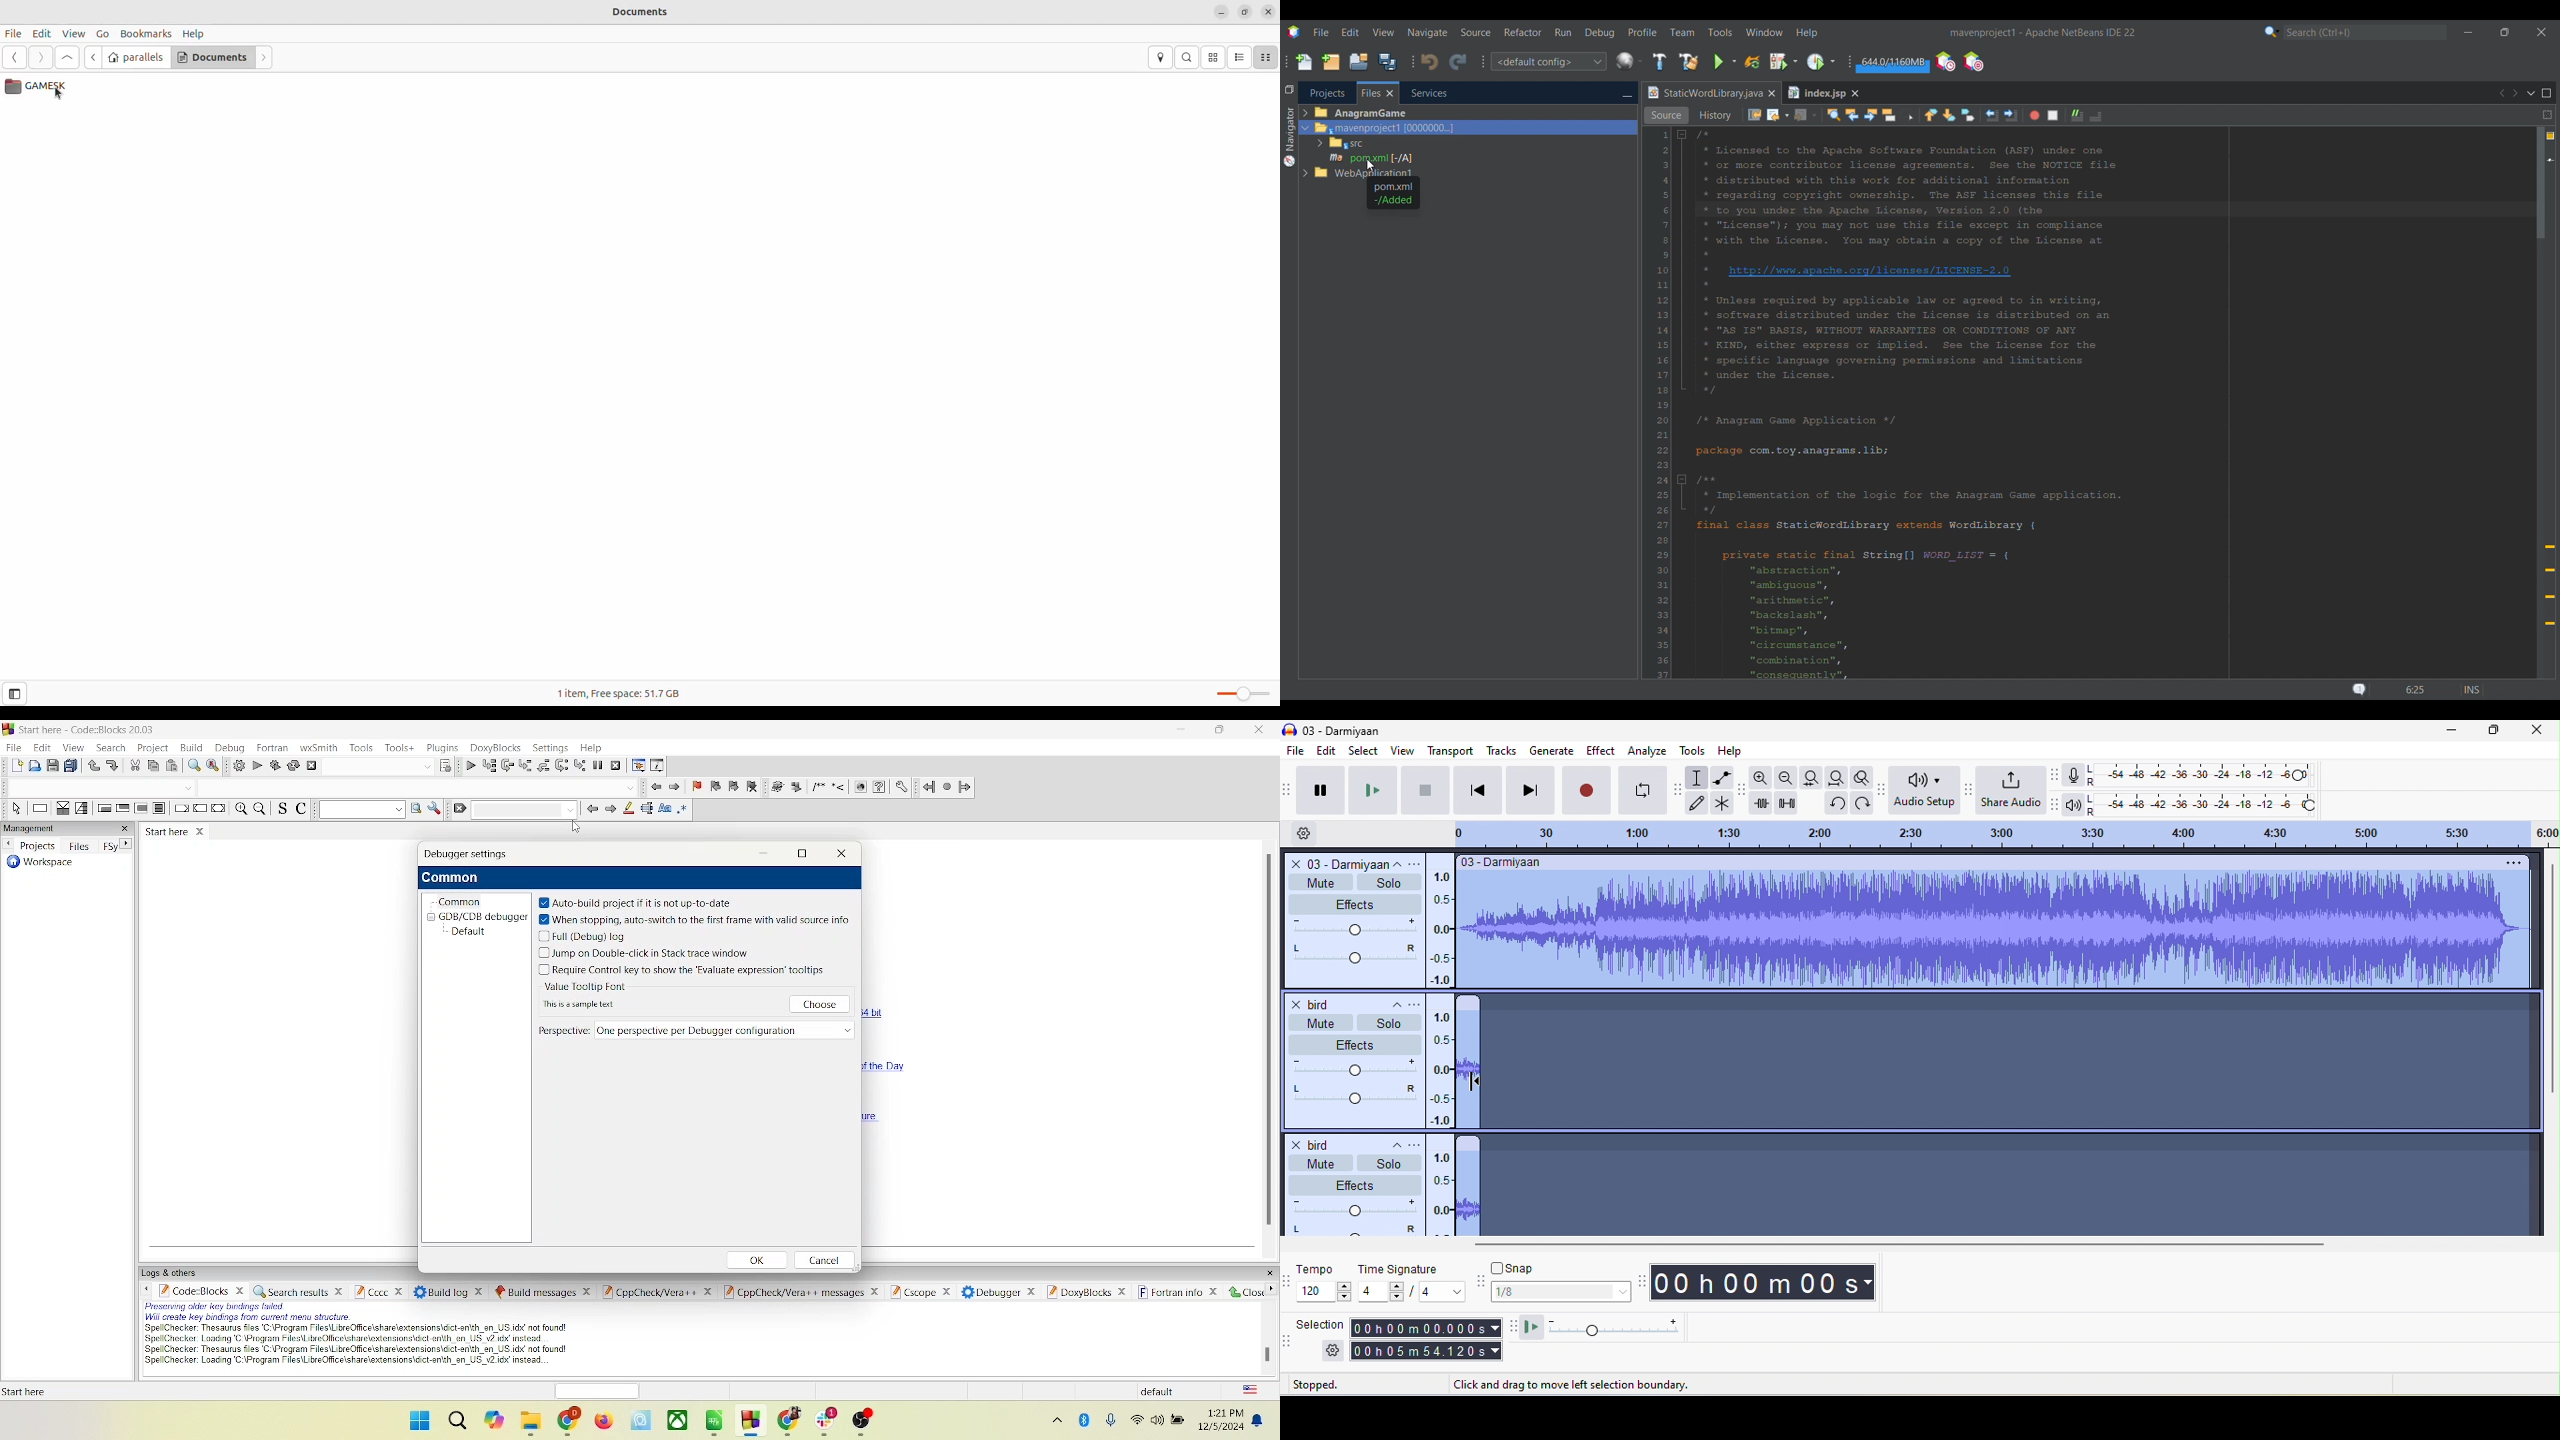 This screenshot has height=1456, width=2576. What do you see at coordinates (42, 808) in the screenshot?
I see `instruction` at bounding box center [42, 808].